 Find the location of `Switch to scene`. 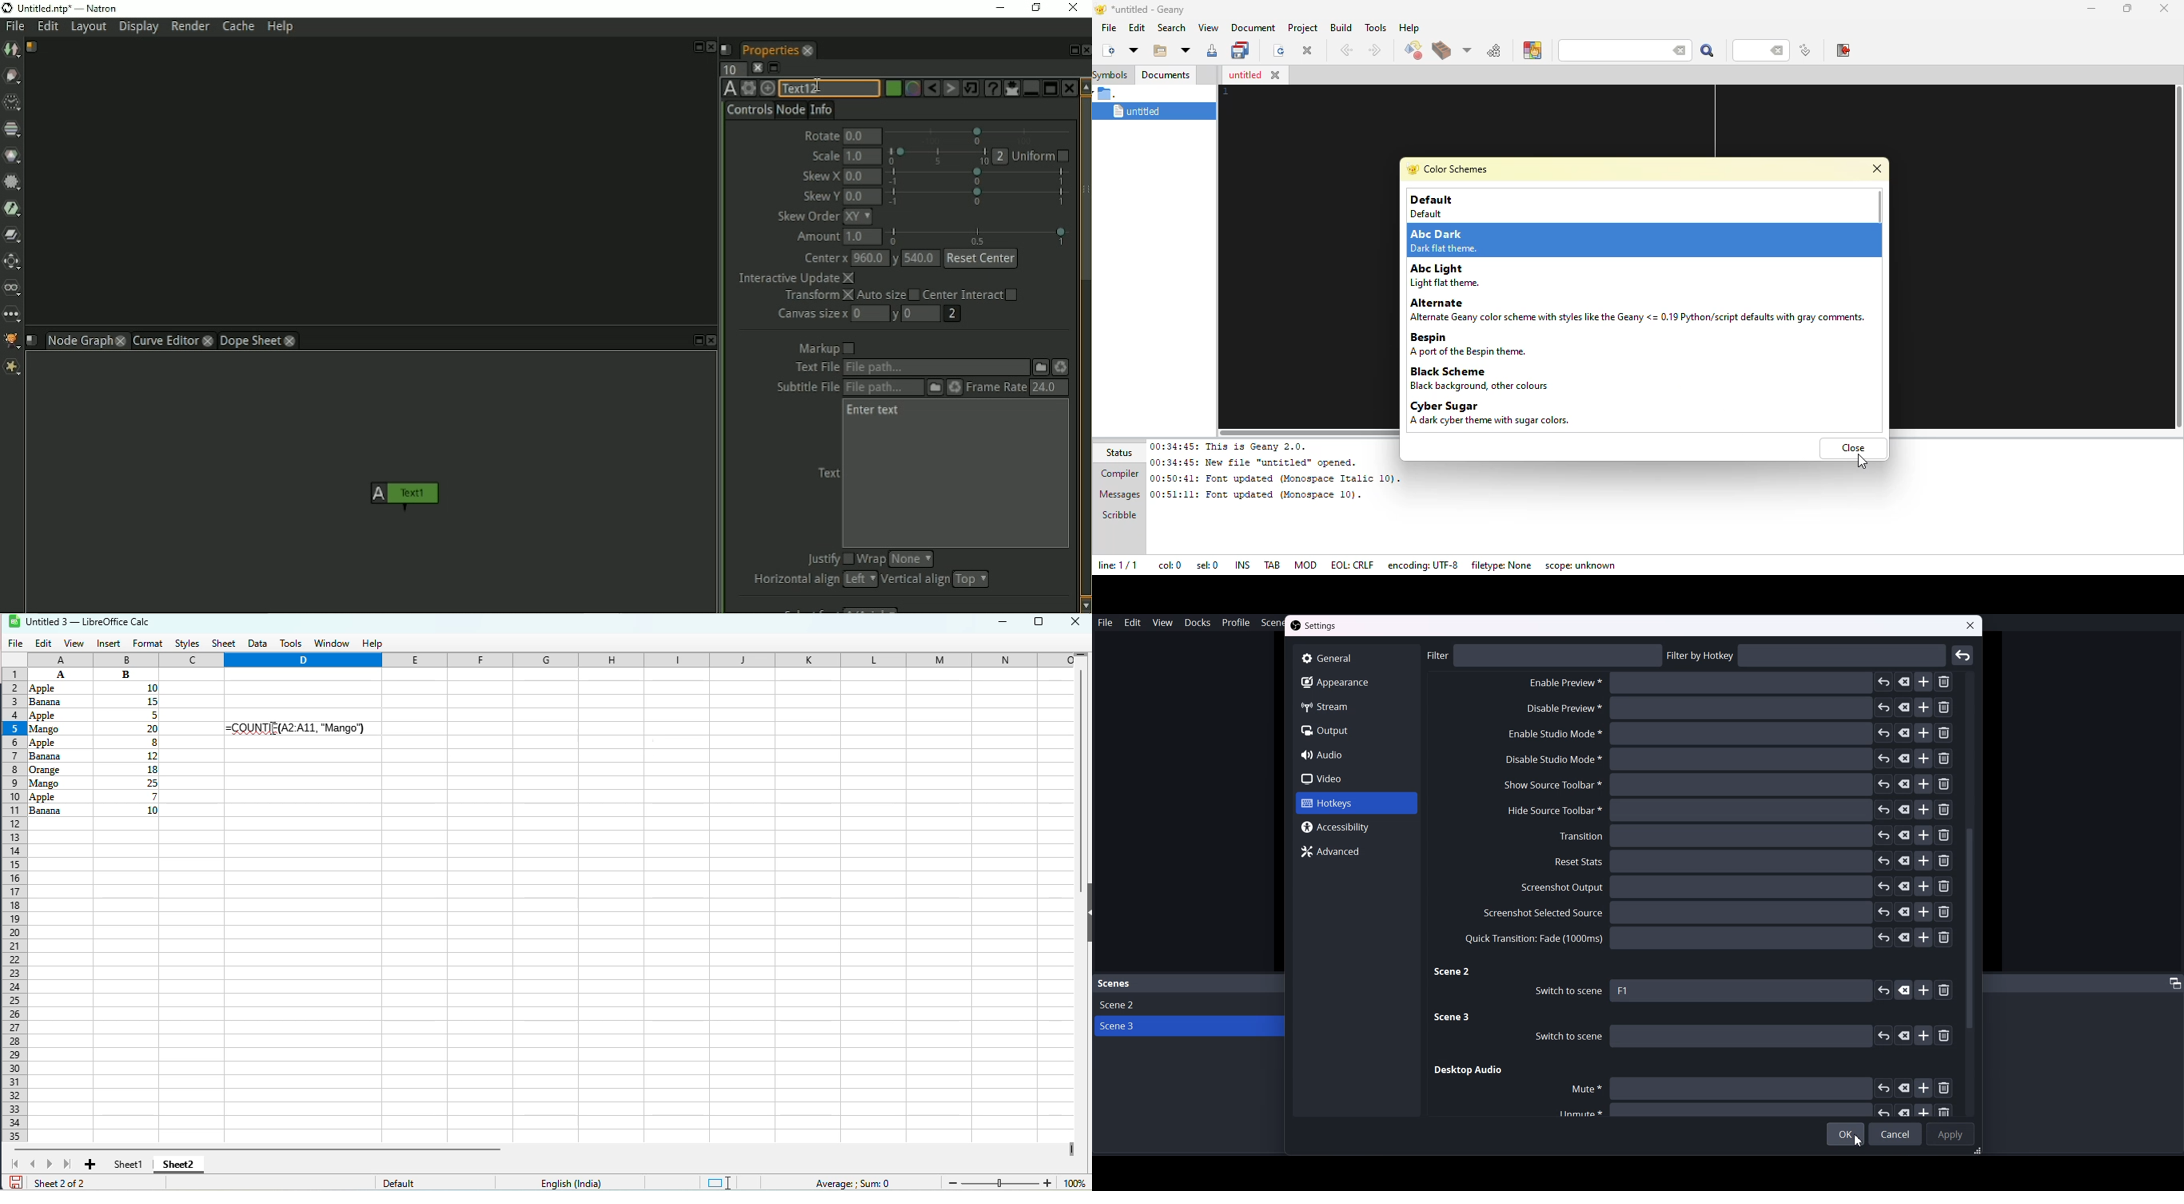

Switch to scene is located at coordinates (1735, 1037).